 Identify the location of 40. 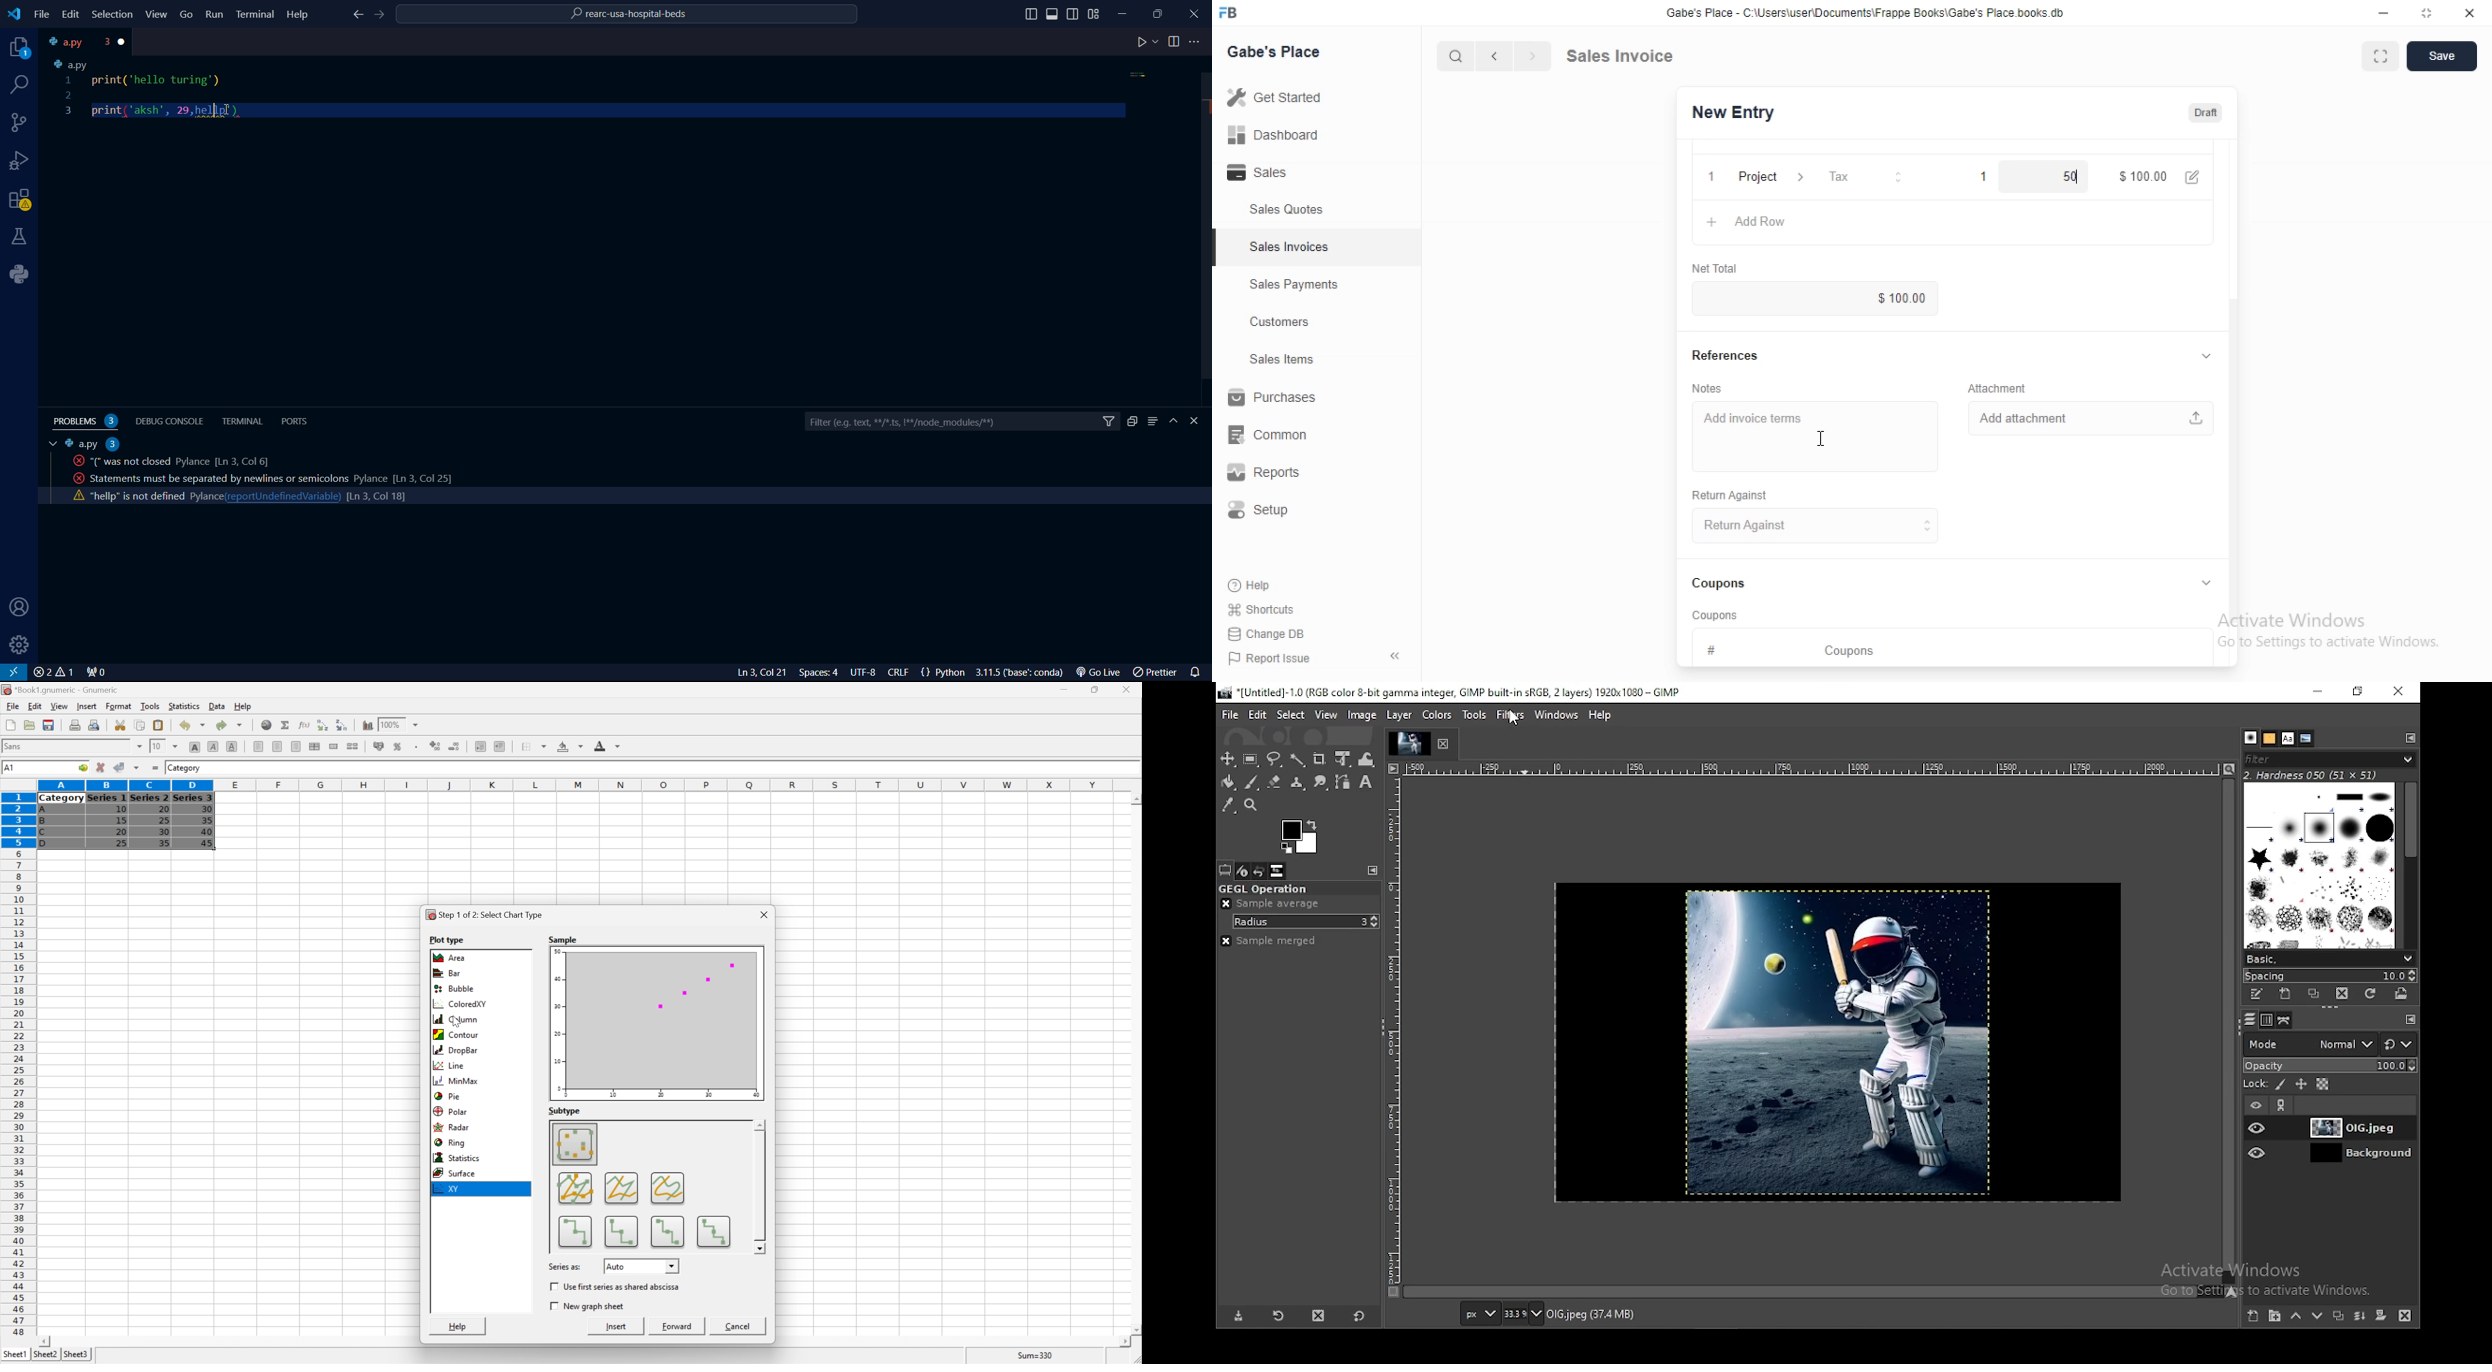
(207, 830).